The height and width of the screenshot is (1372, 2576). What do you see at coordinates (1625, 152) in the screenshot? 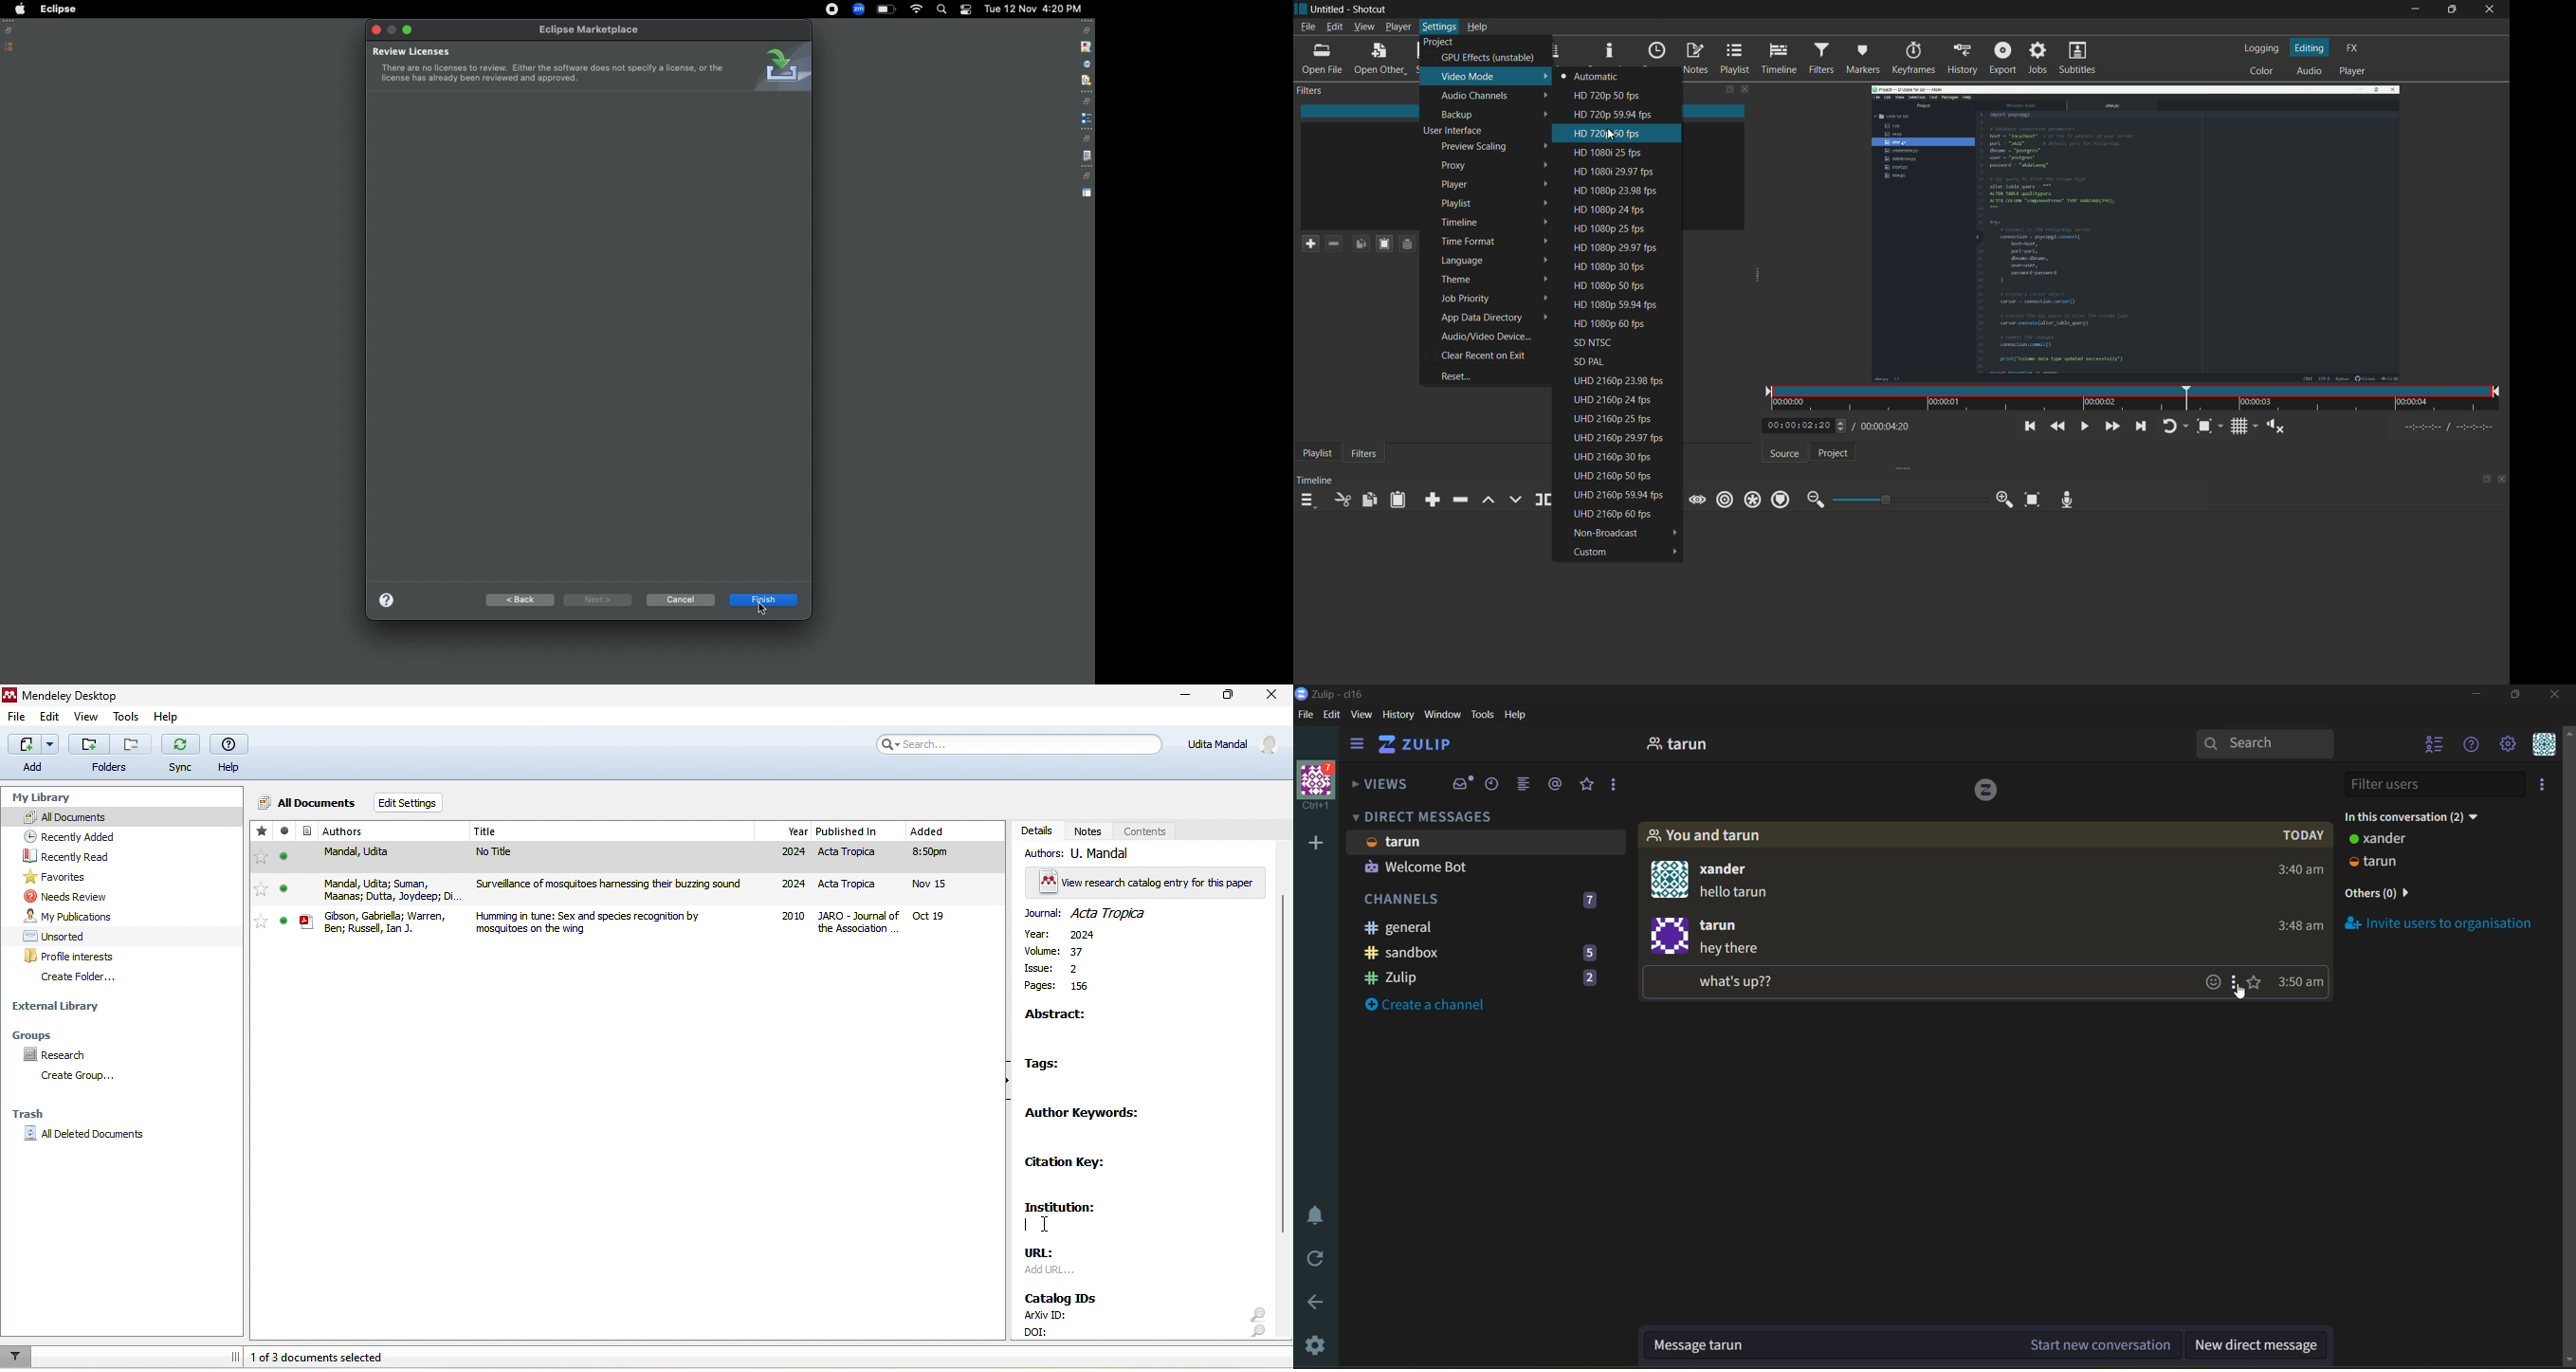
I see `hd 1080p 25 fps` at bounding box center [1625, 152].